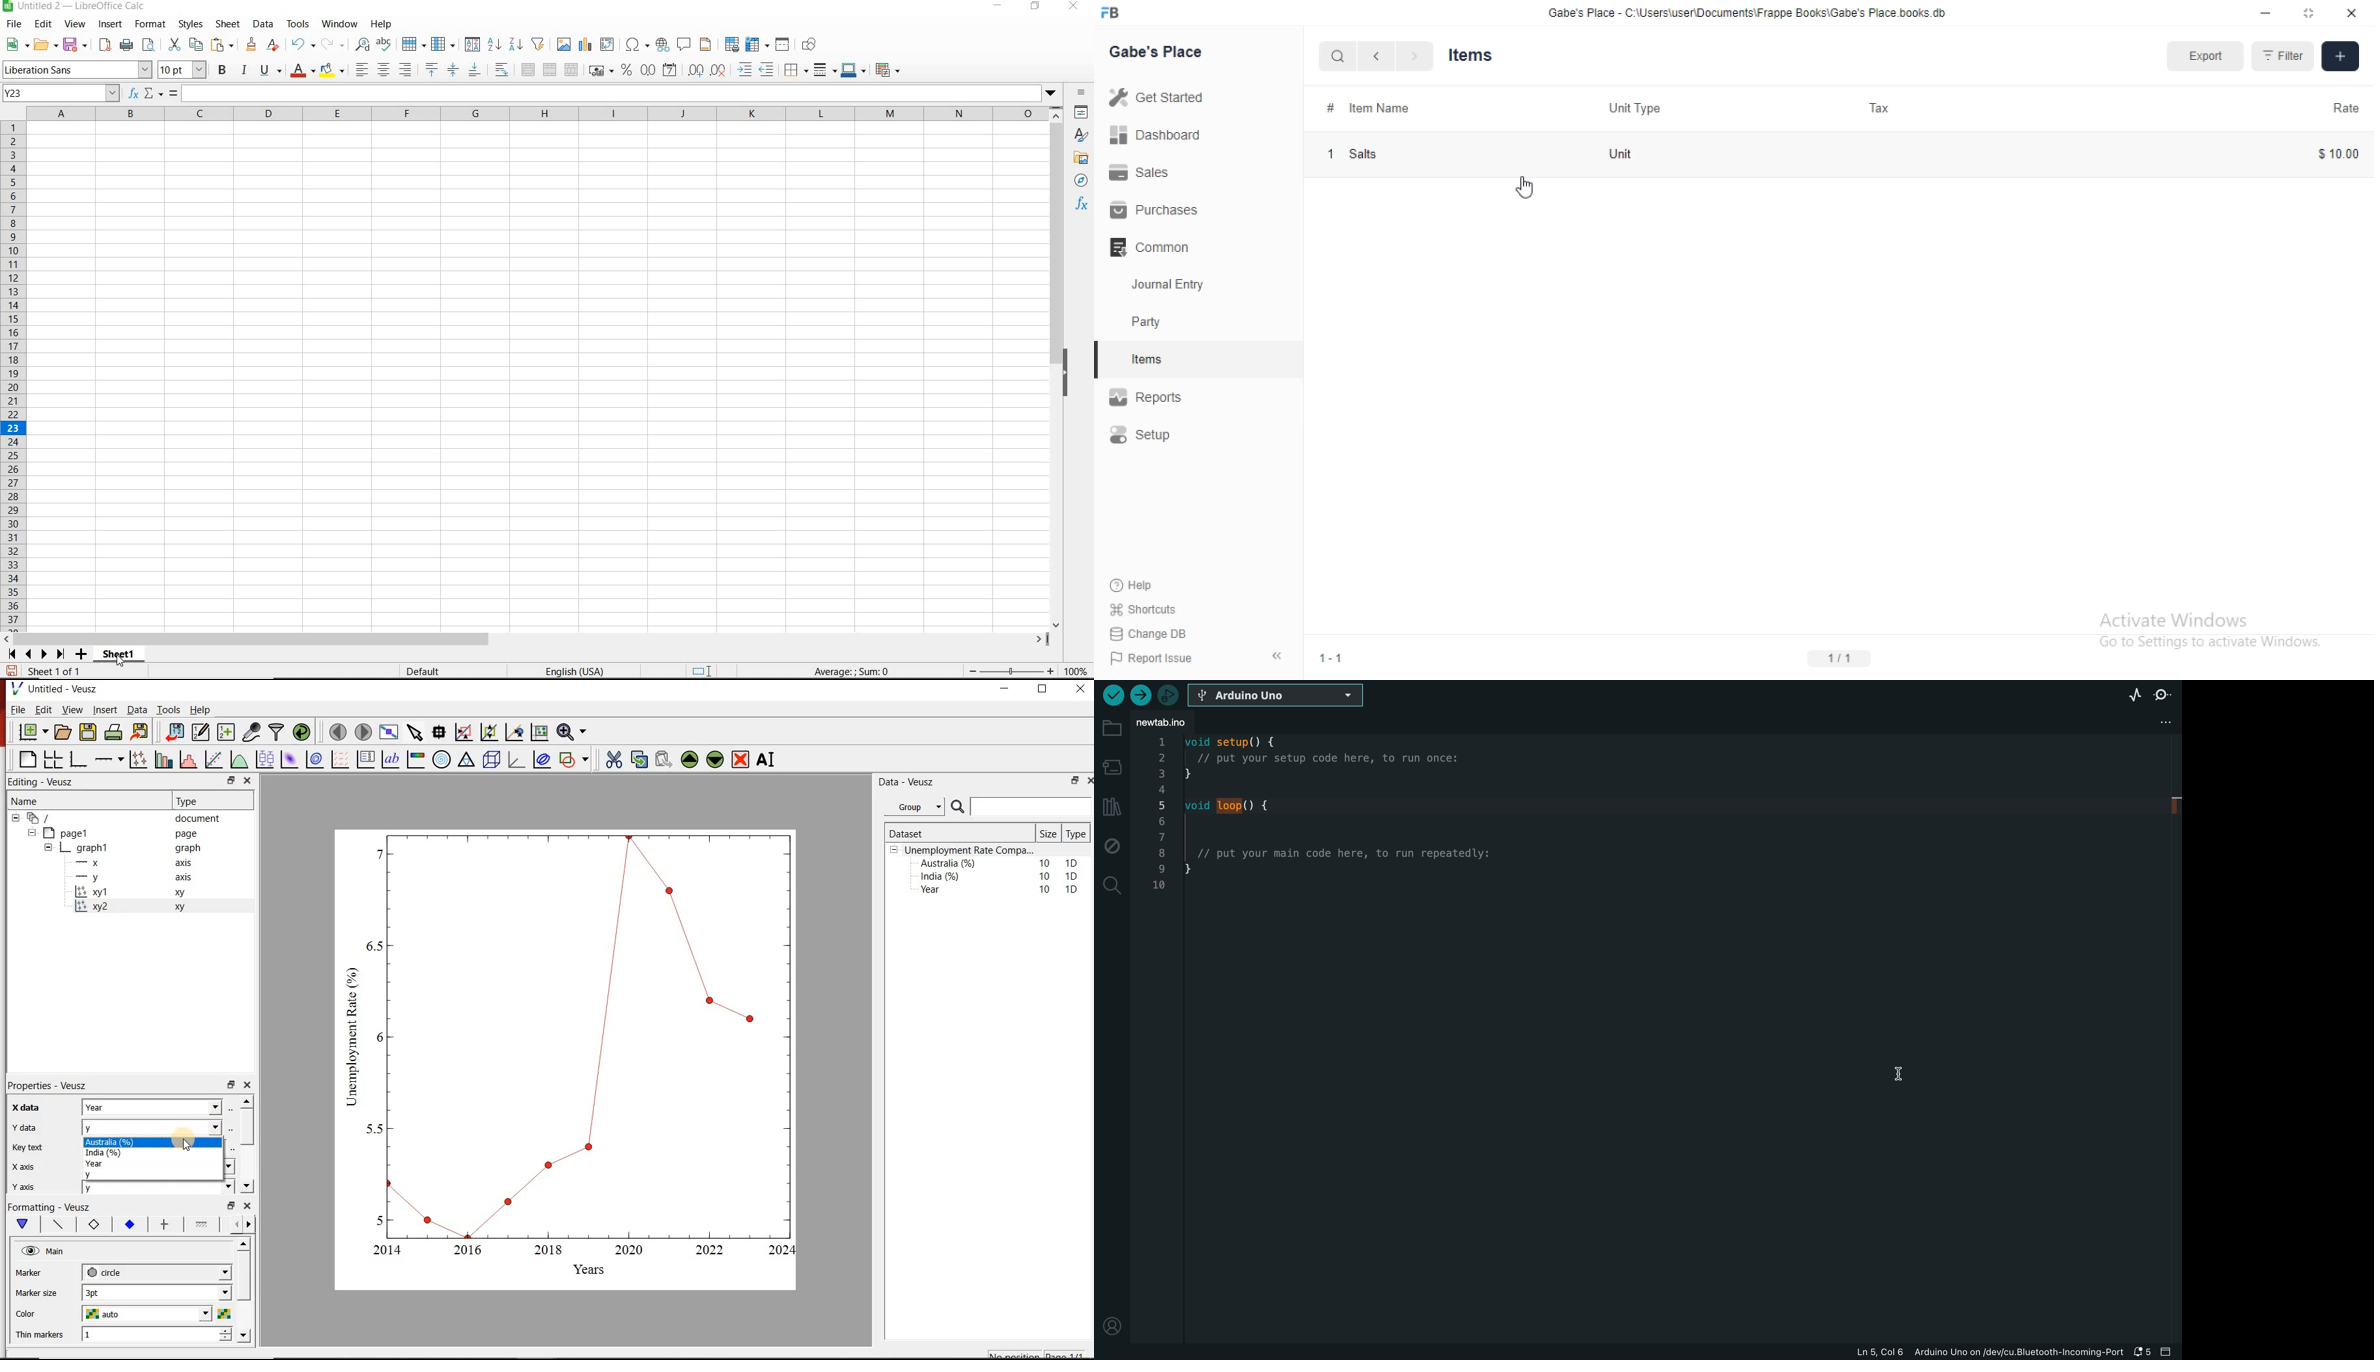 This screenshot has width=2380, height=1372. I want to click on 1-1, so click(1337, 656).